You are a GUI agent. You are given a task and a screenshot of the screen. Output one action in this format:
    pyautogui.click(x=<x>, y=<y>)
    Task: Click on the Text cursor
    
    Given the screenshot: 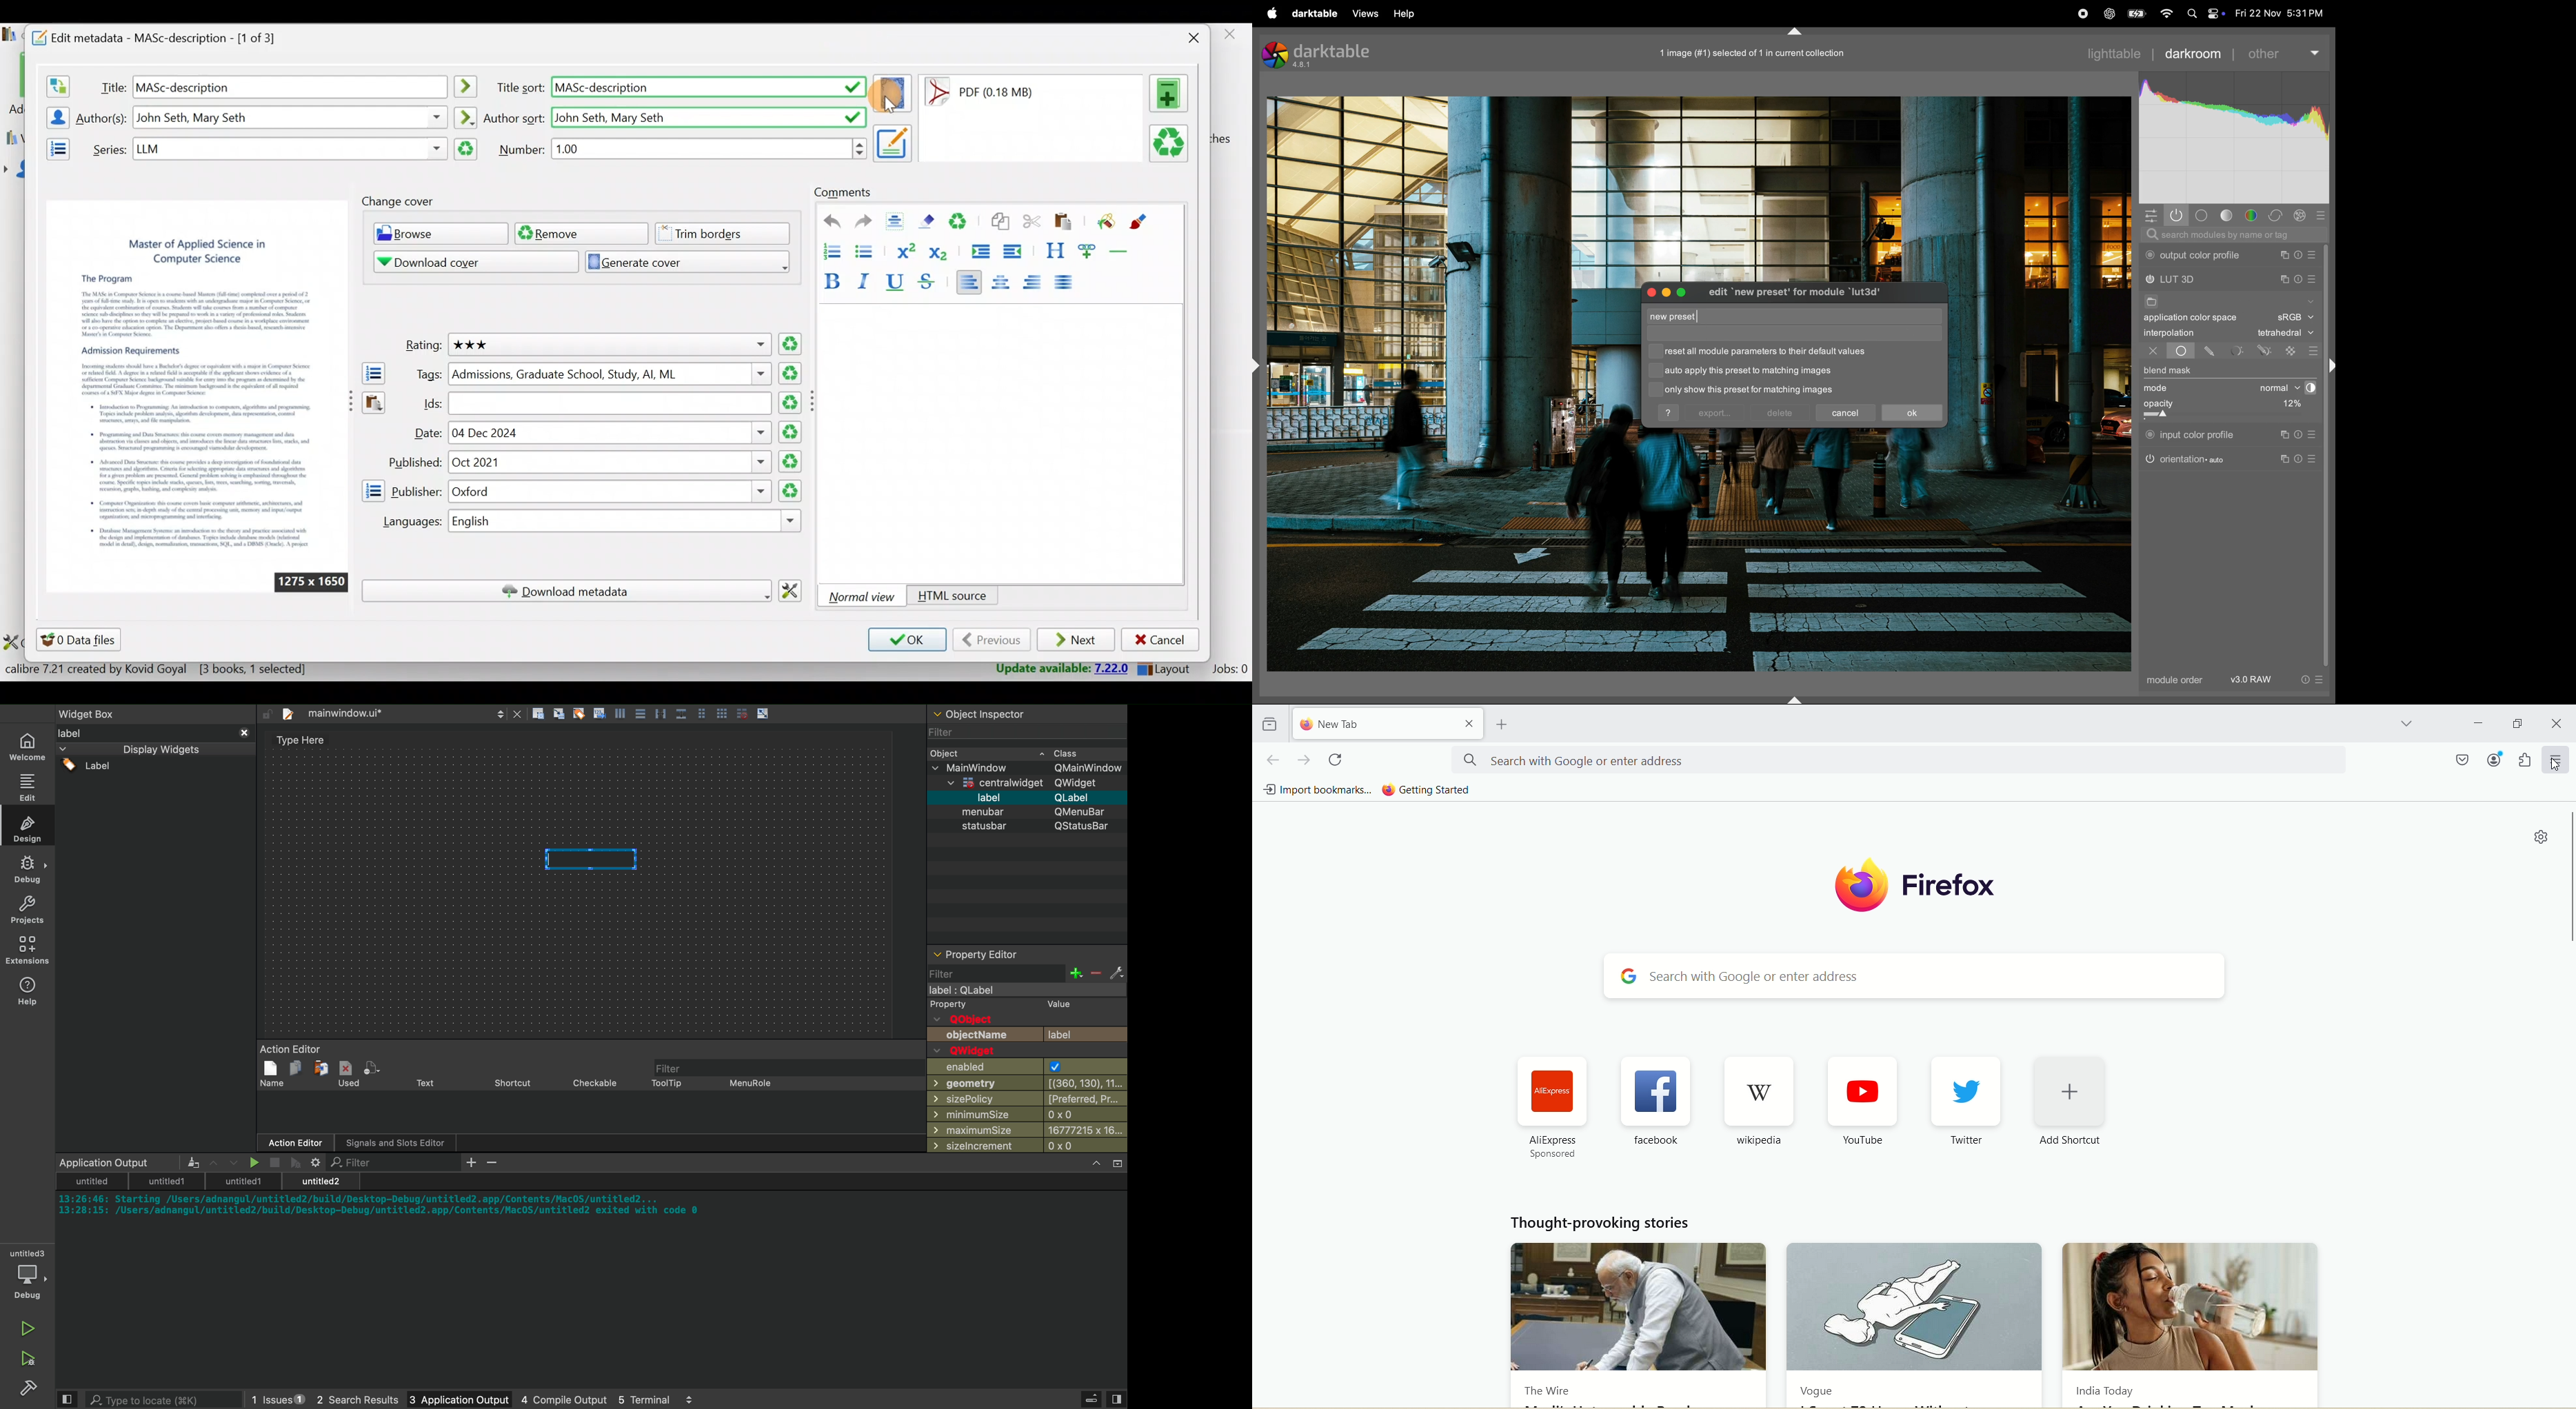 What is the action you would take?
    pyautogui.click(x=592, y=860)
    